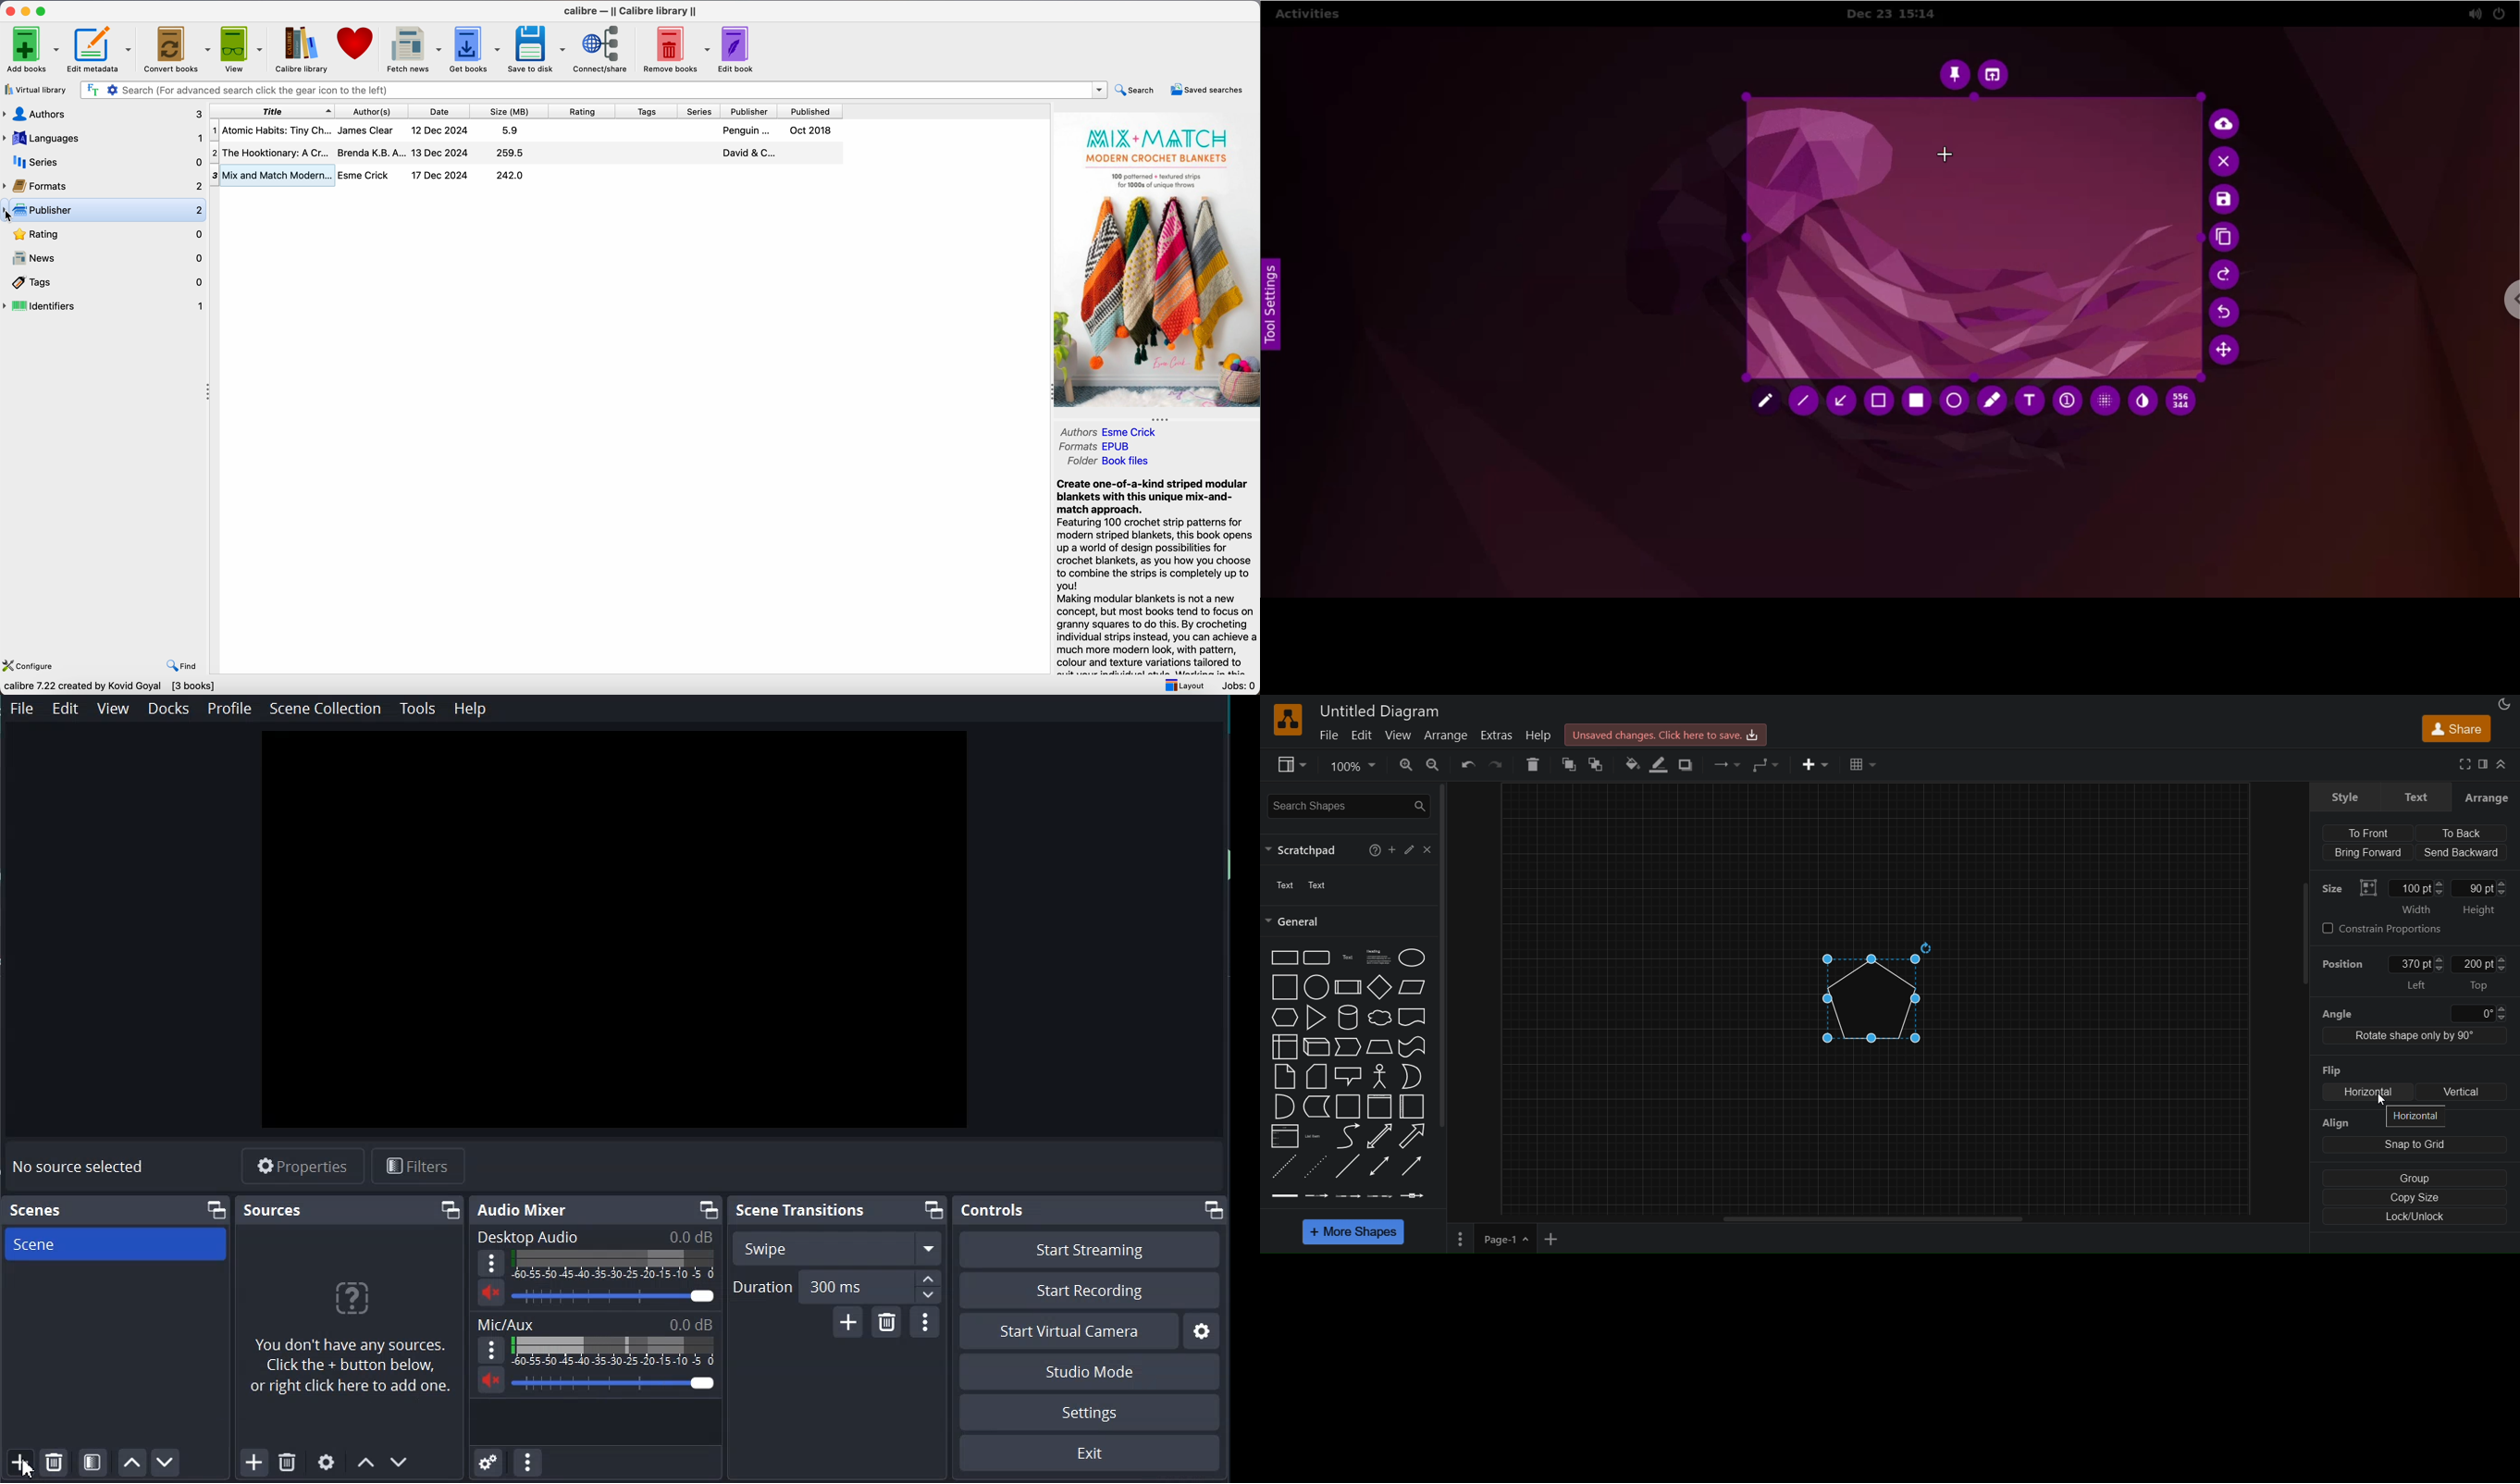 The width and height of the screenshot is (2520, 1484). What do you see at coordinates (1380, 1077) in the screenshot?
I see `Actor` at bounding box center [1380, 1077].